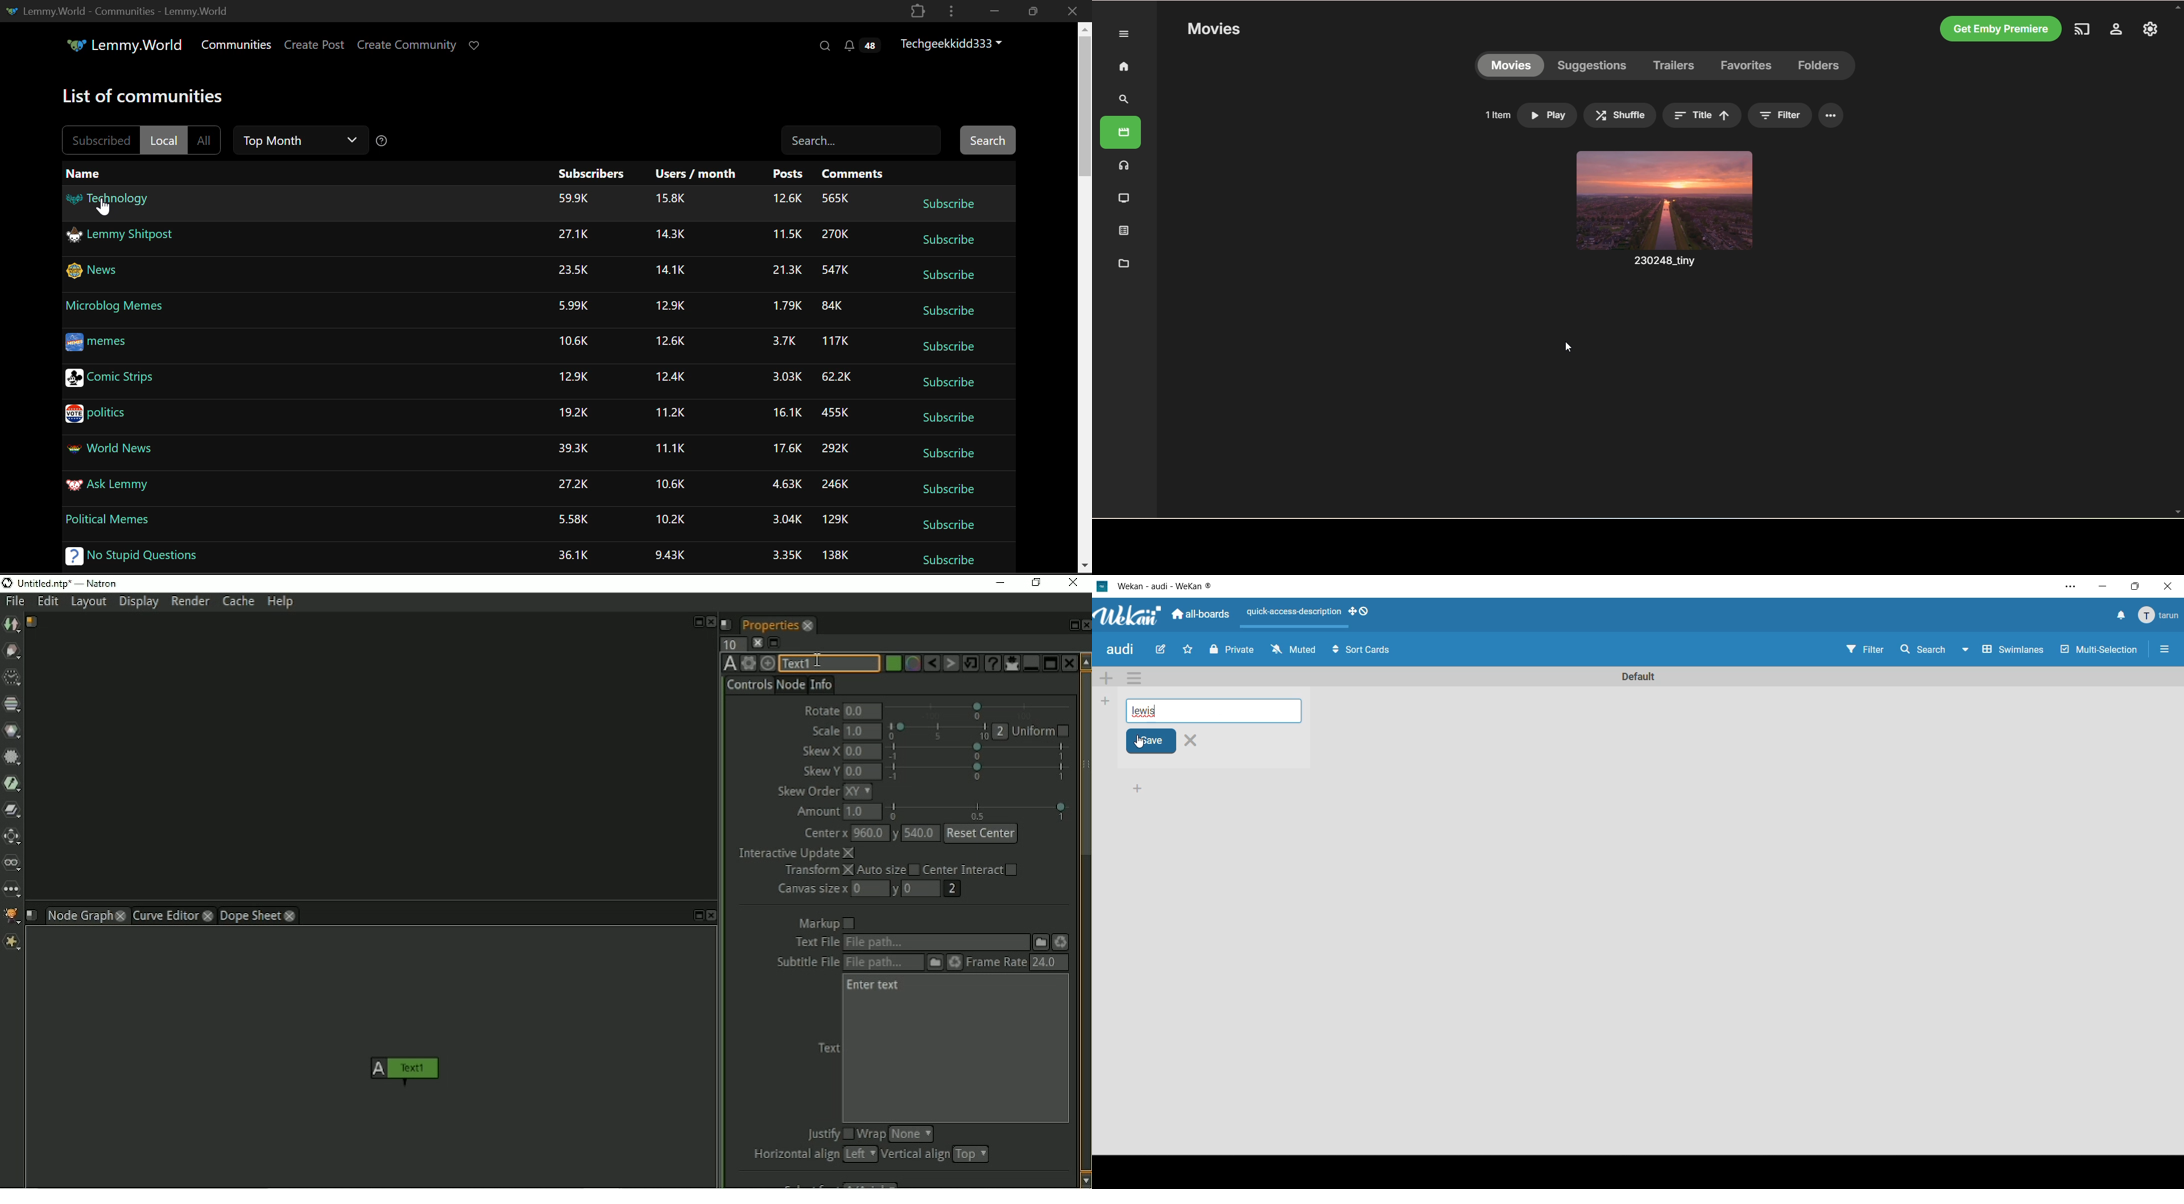 This screenshot has width=2184, height=1204. Describe the element at coordinates (786, 483) in the screenshot. I see `Amount` at that location.